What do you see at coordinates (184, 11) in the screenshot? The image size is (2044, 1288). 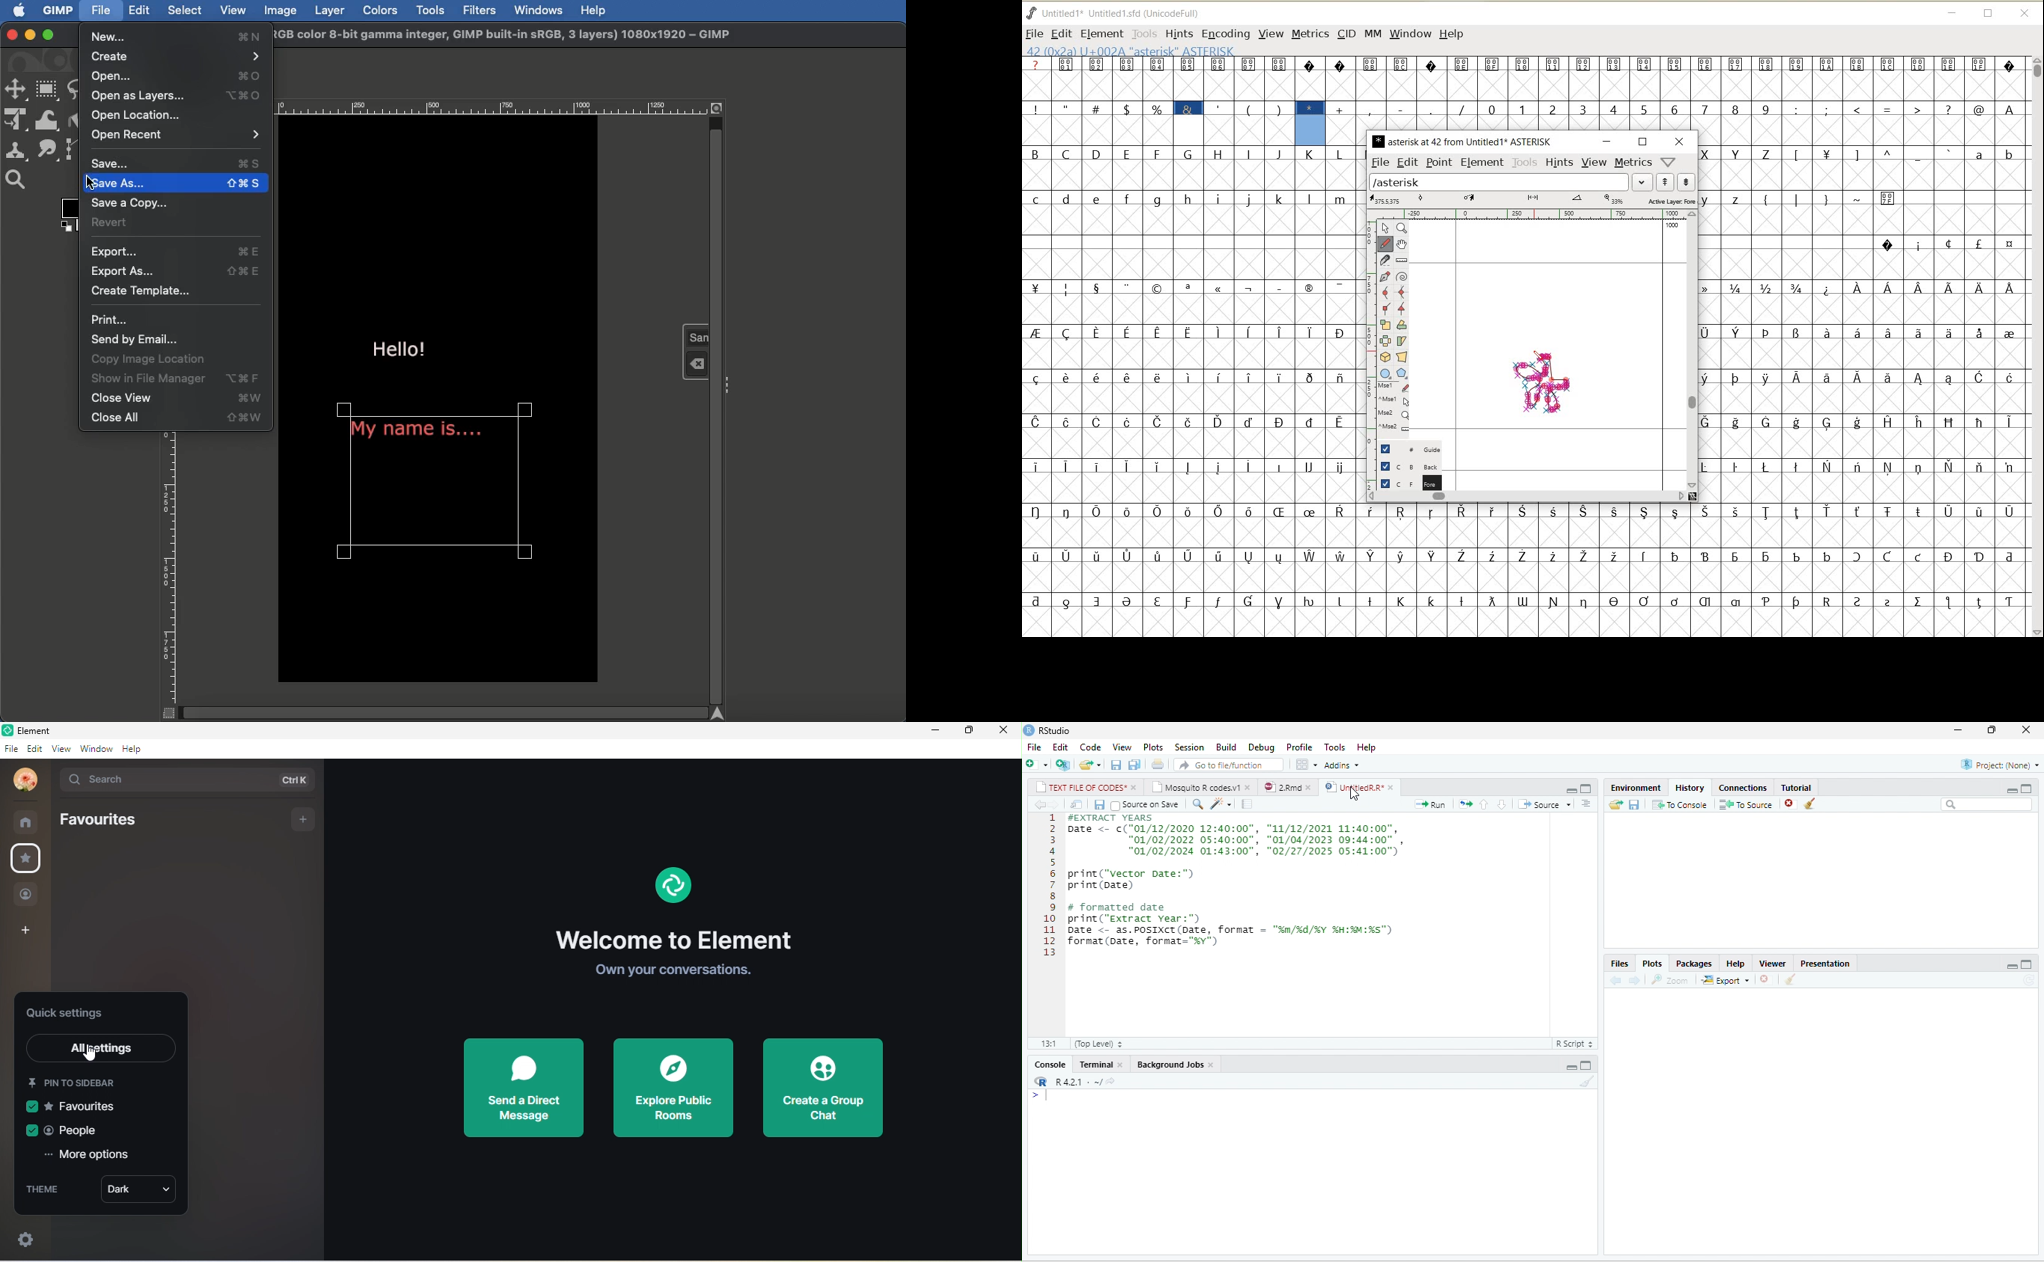 I see `Select` at bounding box center [184, 11].